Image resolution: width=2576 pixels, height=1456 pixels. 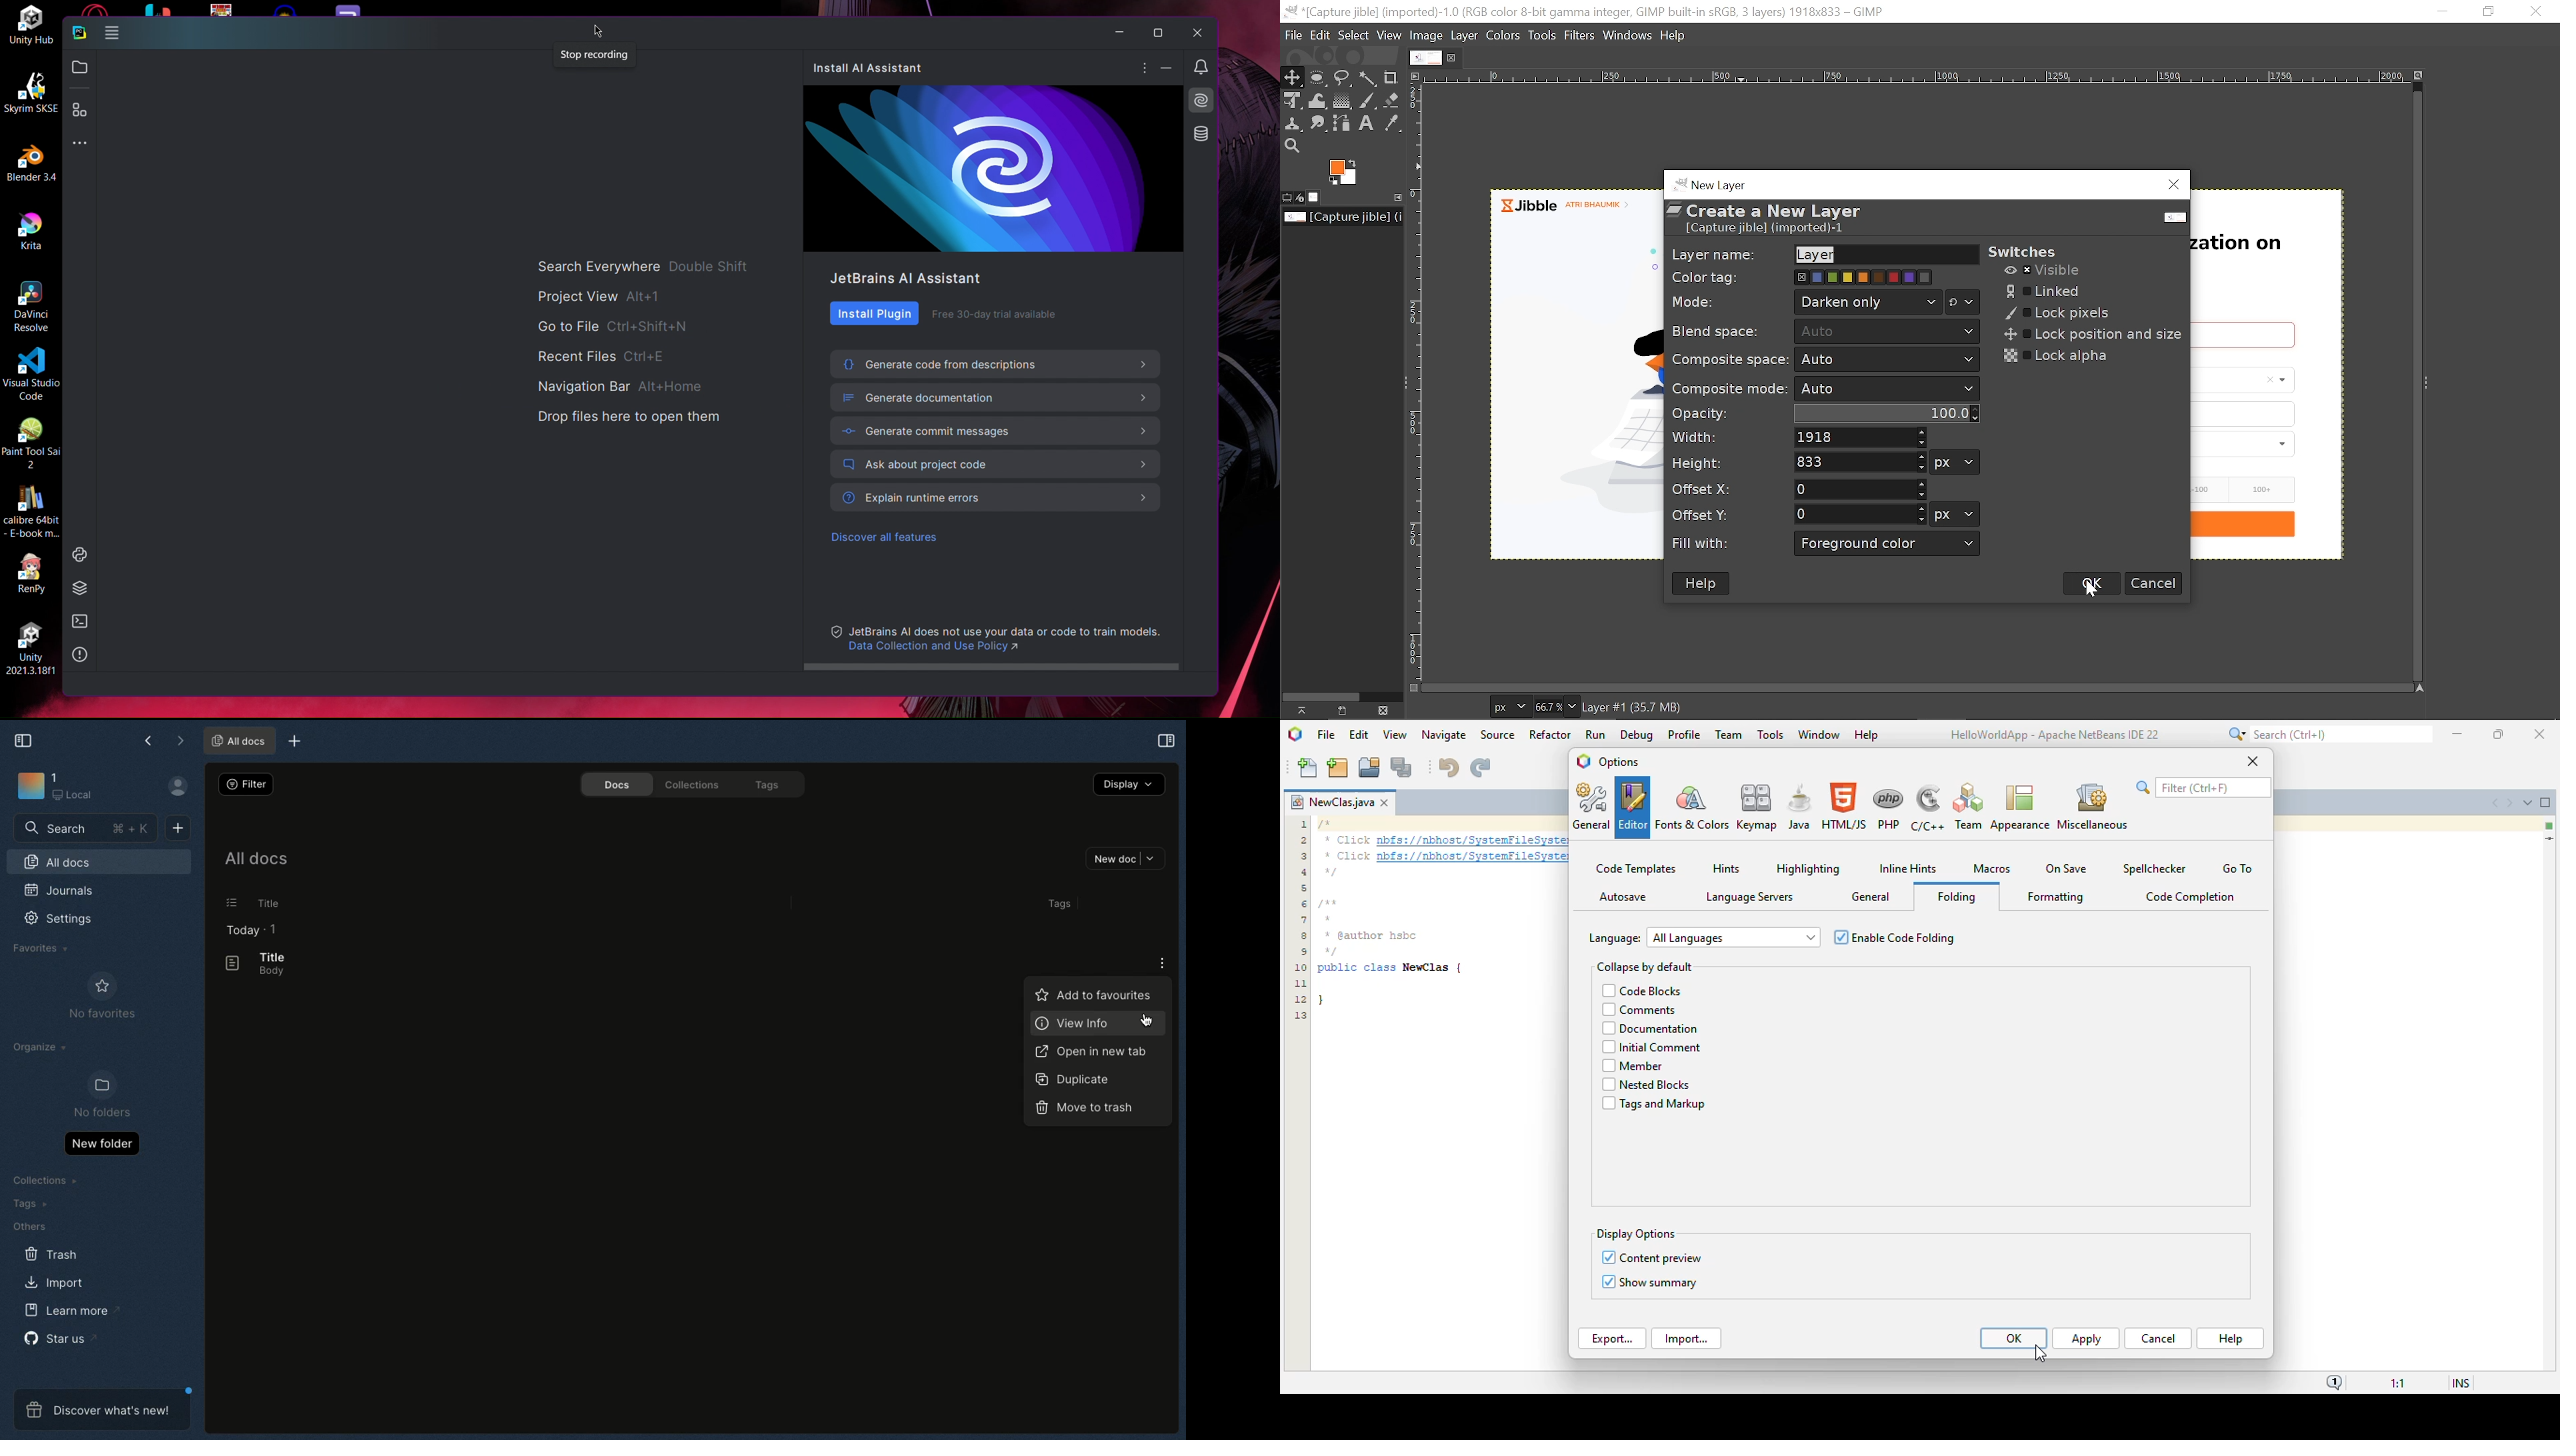 I want to click on Colors, so click(x=1504, y=35).